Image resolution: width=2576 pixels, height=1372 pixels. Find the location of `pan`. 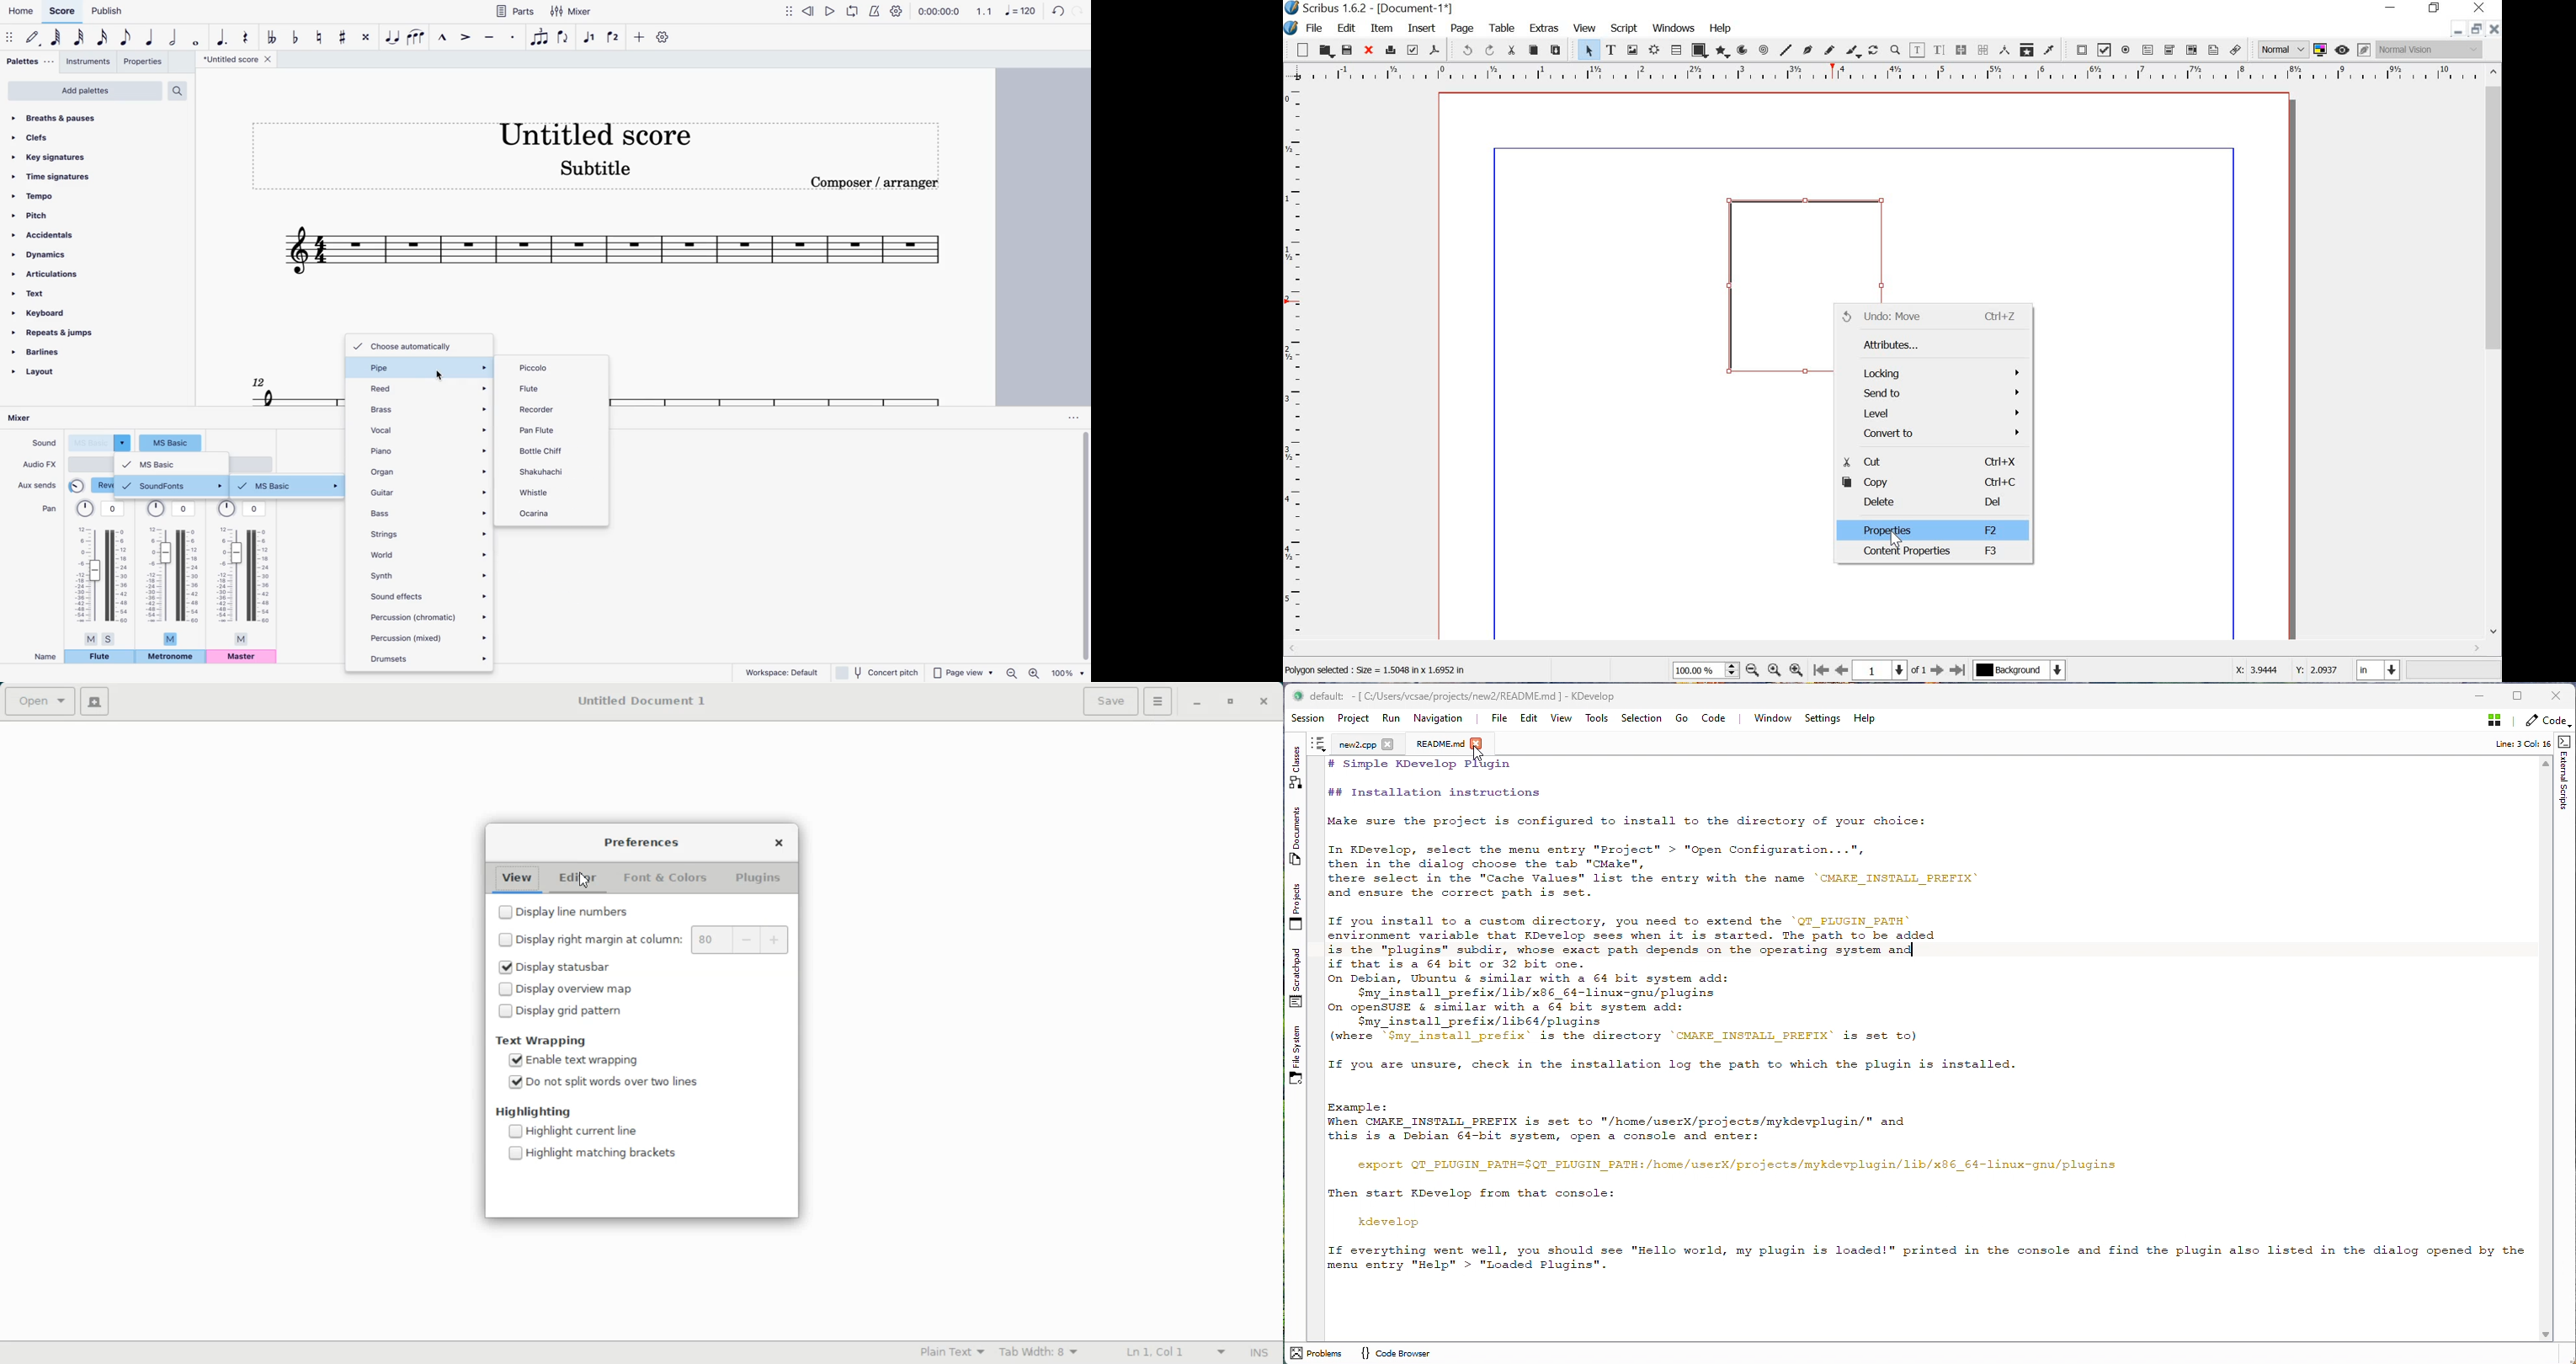

pan is located at coordinates (242, 572).